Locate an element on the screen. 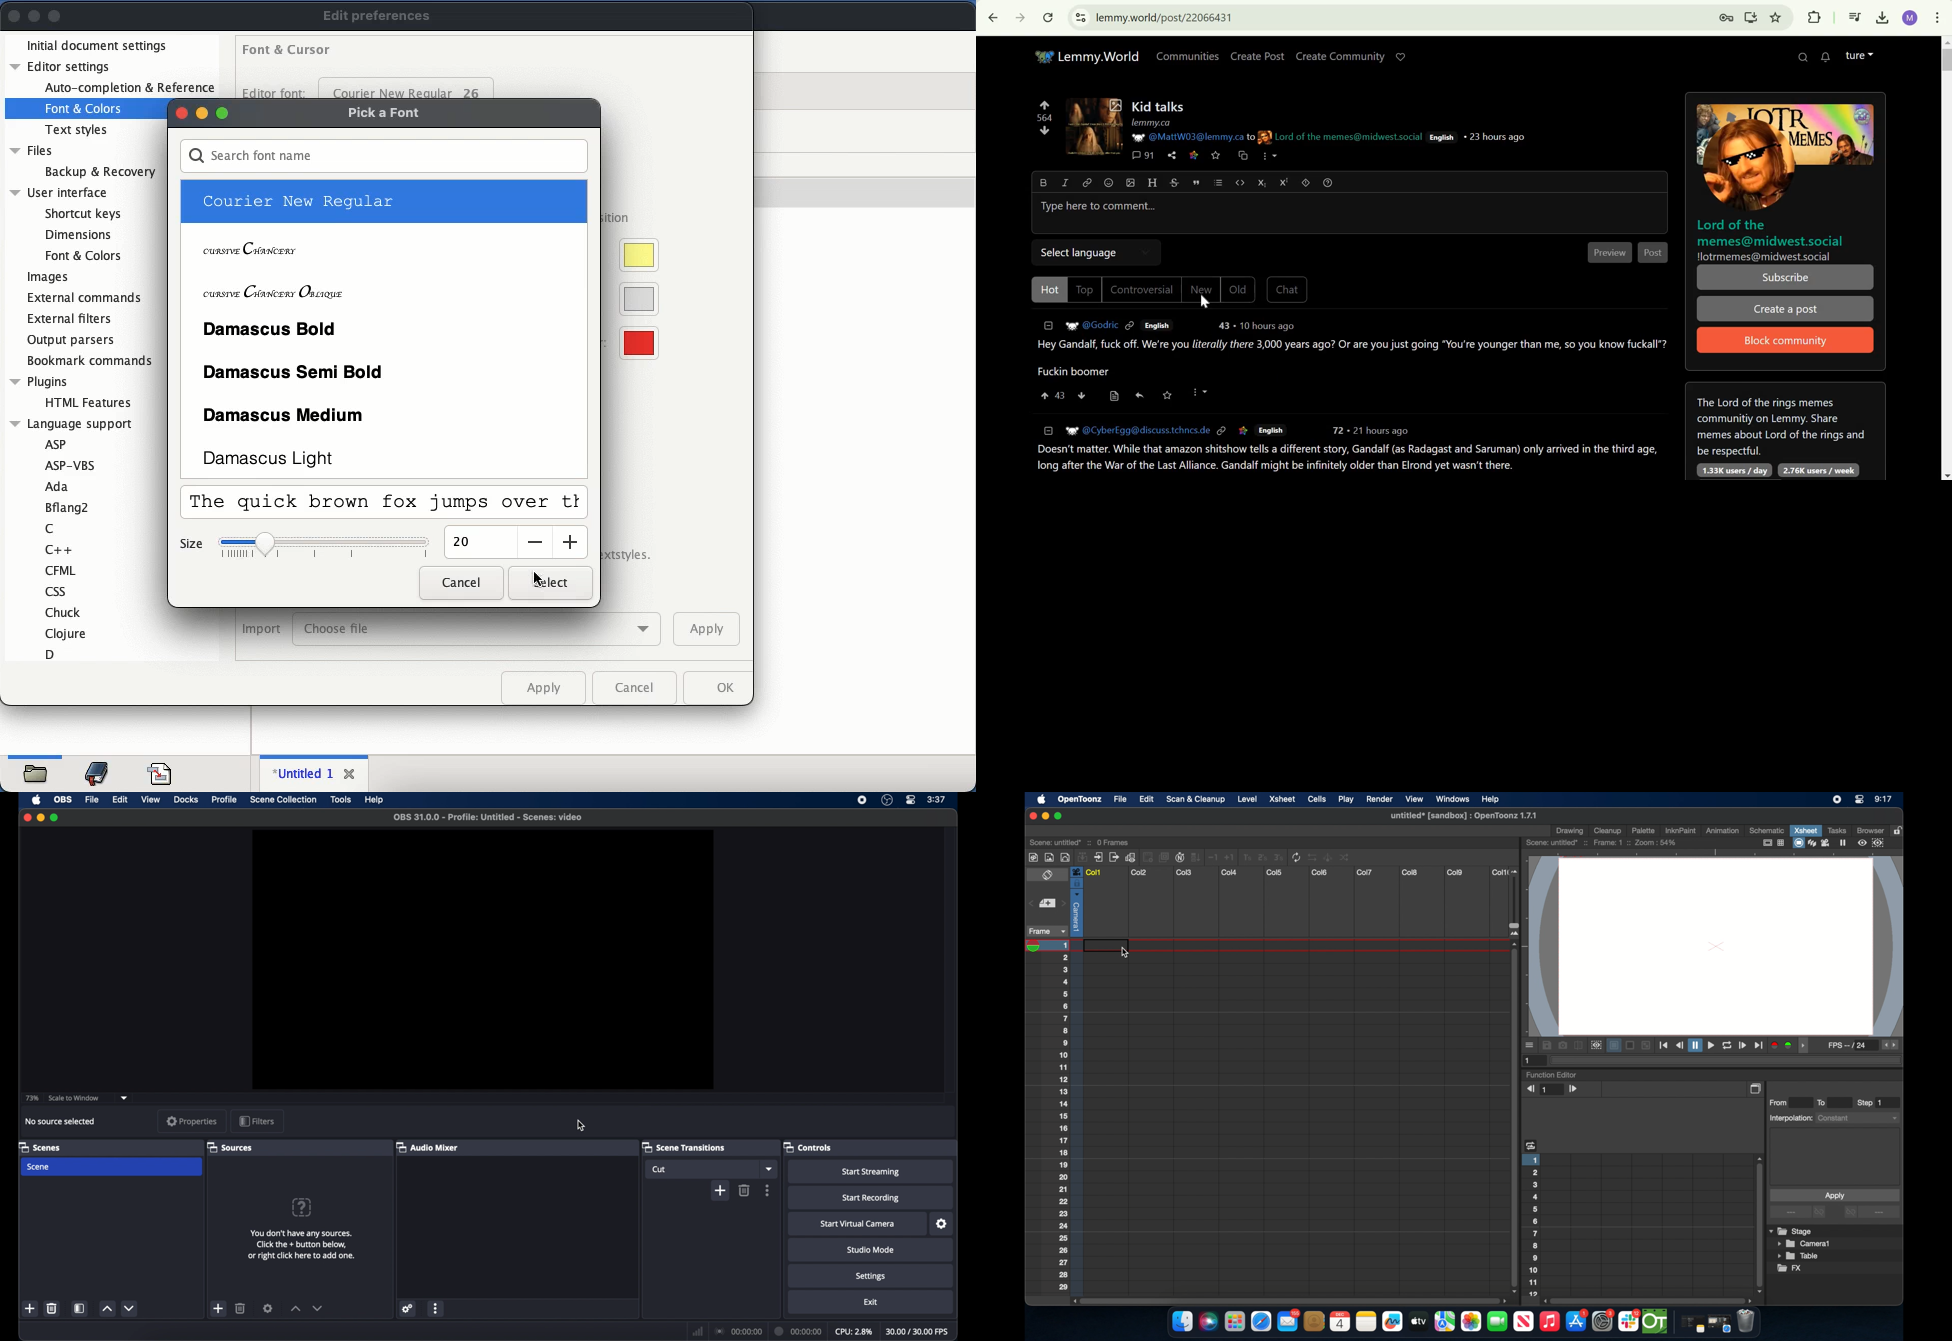 The image size is (1960, 1344). minimize is located at coordinates (40, 818).